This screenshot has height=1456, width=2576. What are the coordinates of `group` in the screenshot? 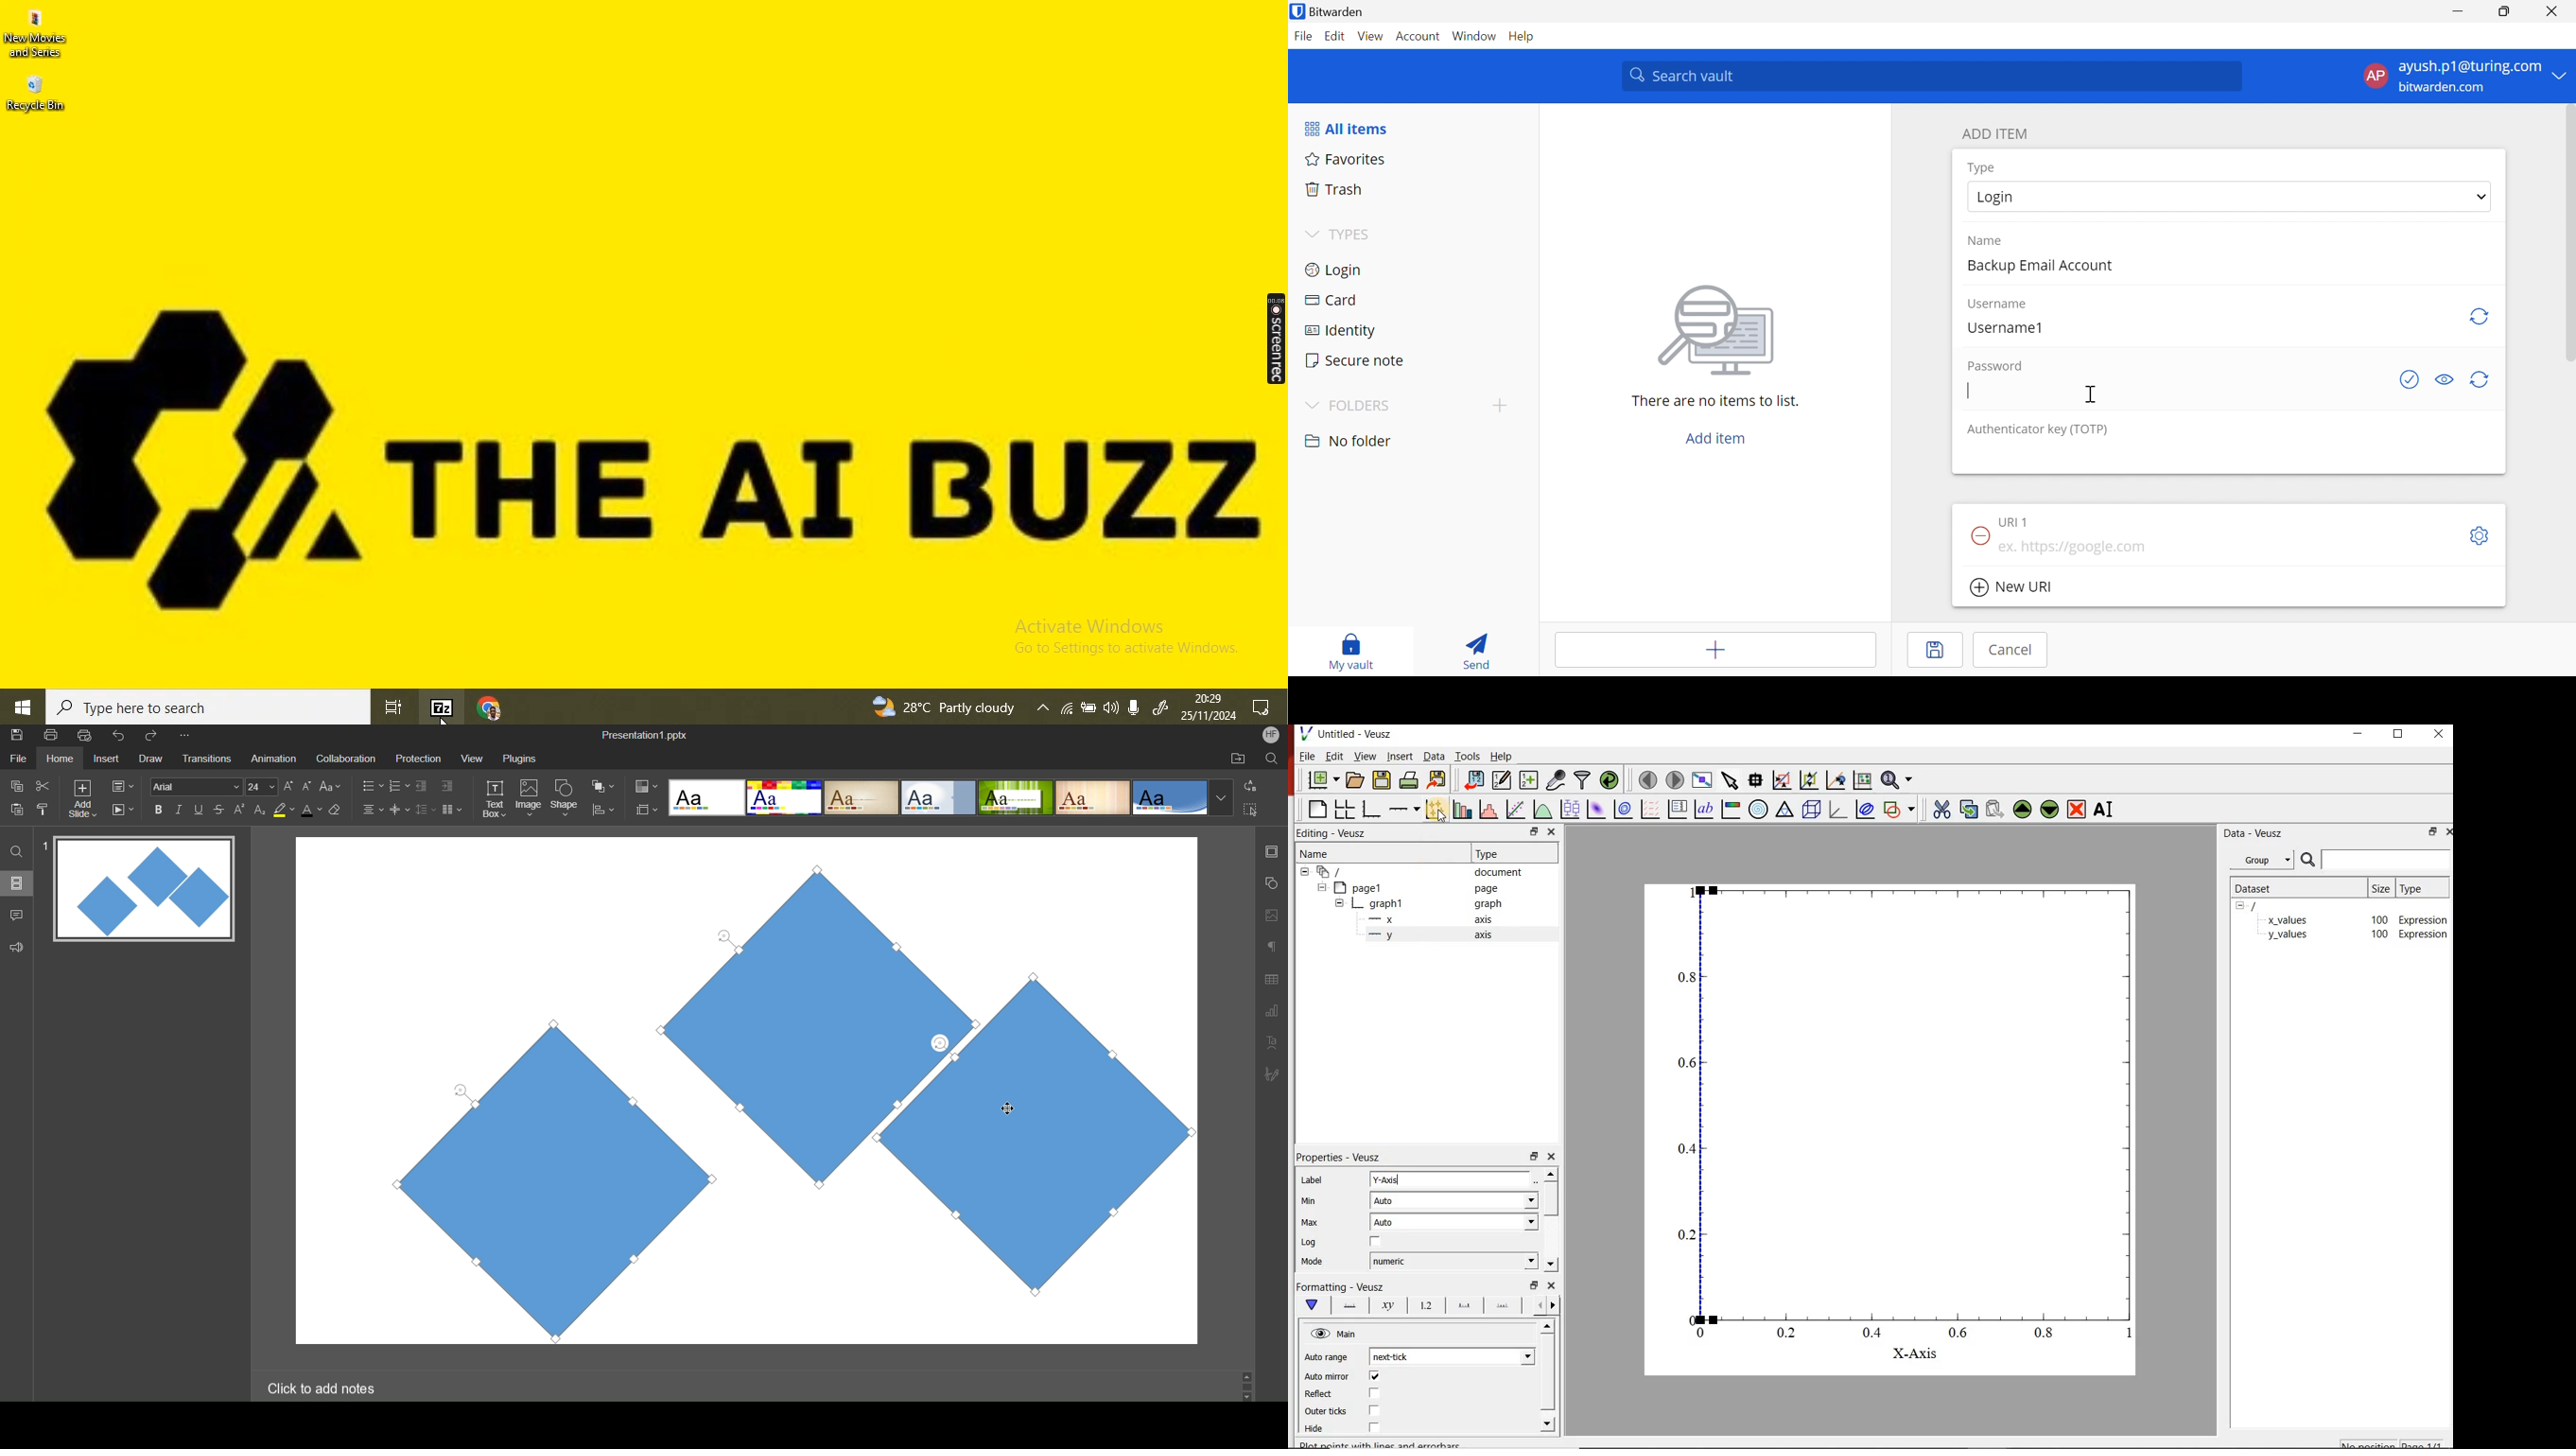 It's located at (2260, 860).